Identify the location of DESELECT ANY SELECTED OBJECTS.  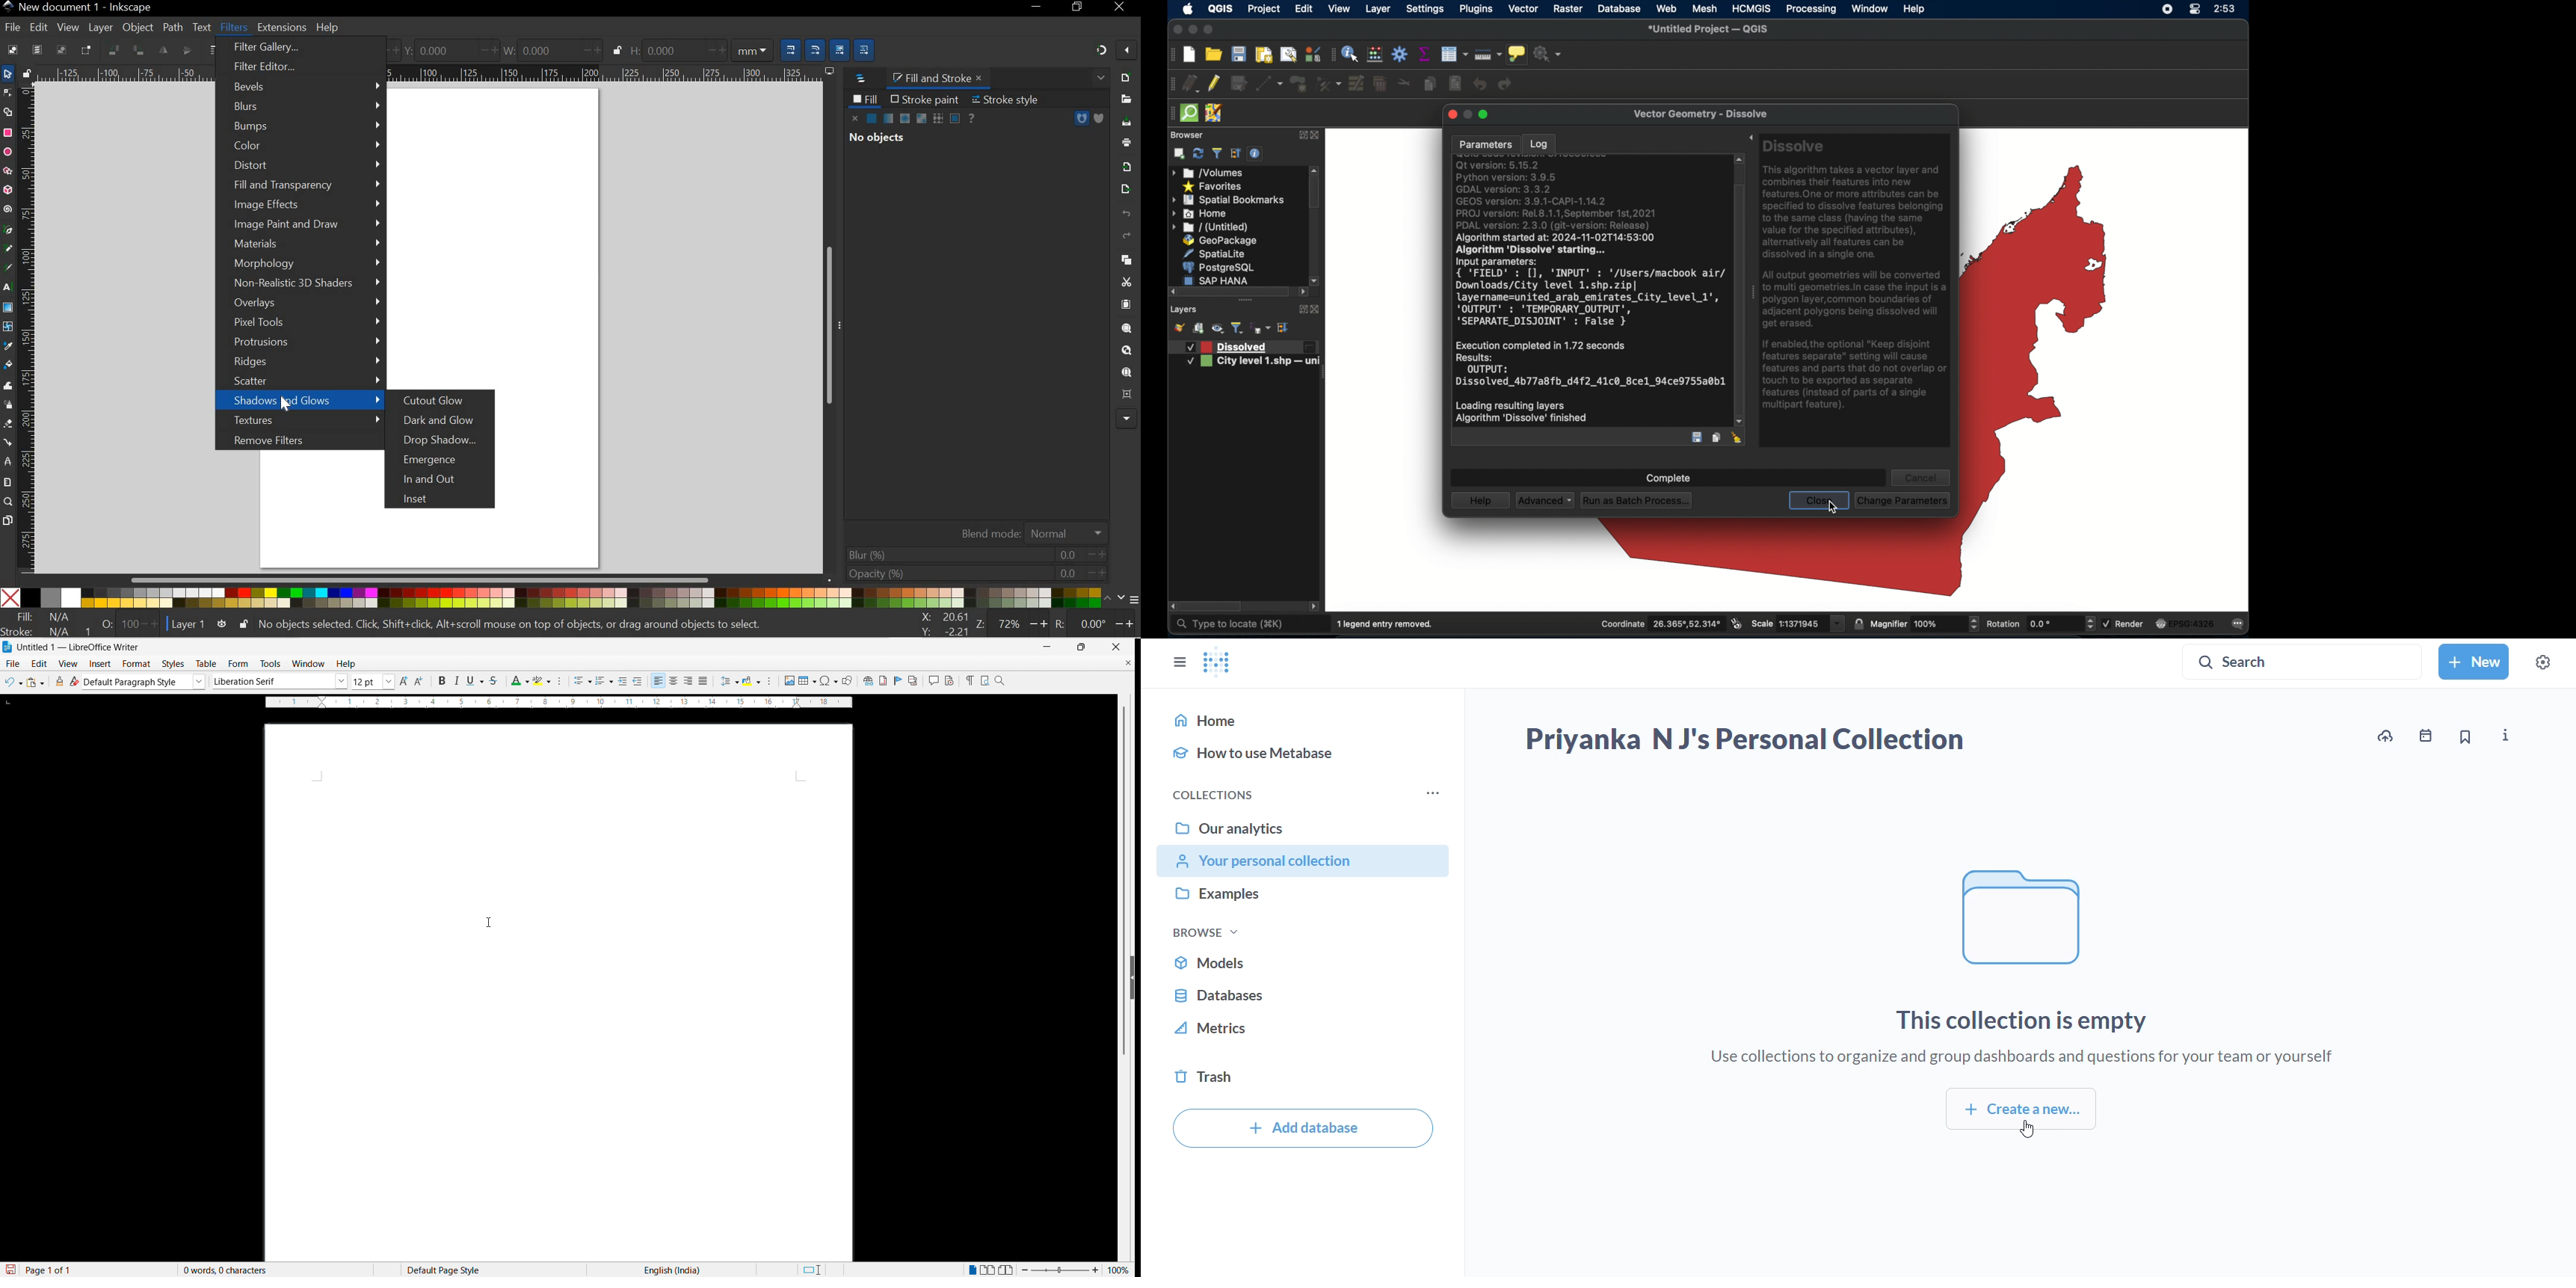
(61, 49).